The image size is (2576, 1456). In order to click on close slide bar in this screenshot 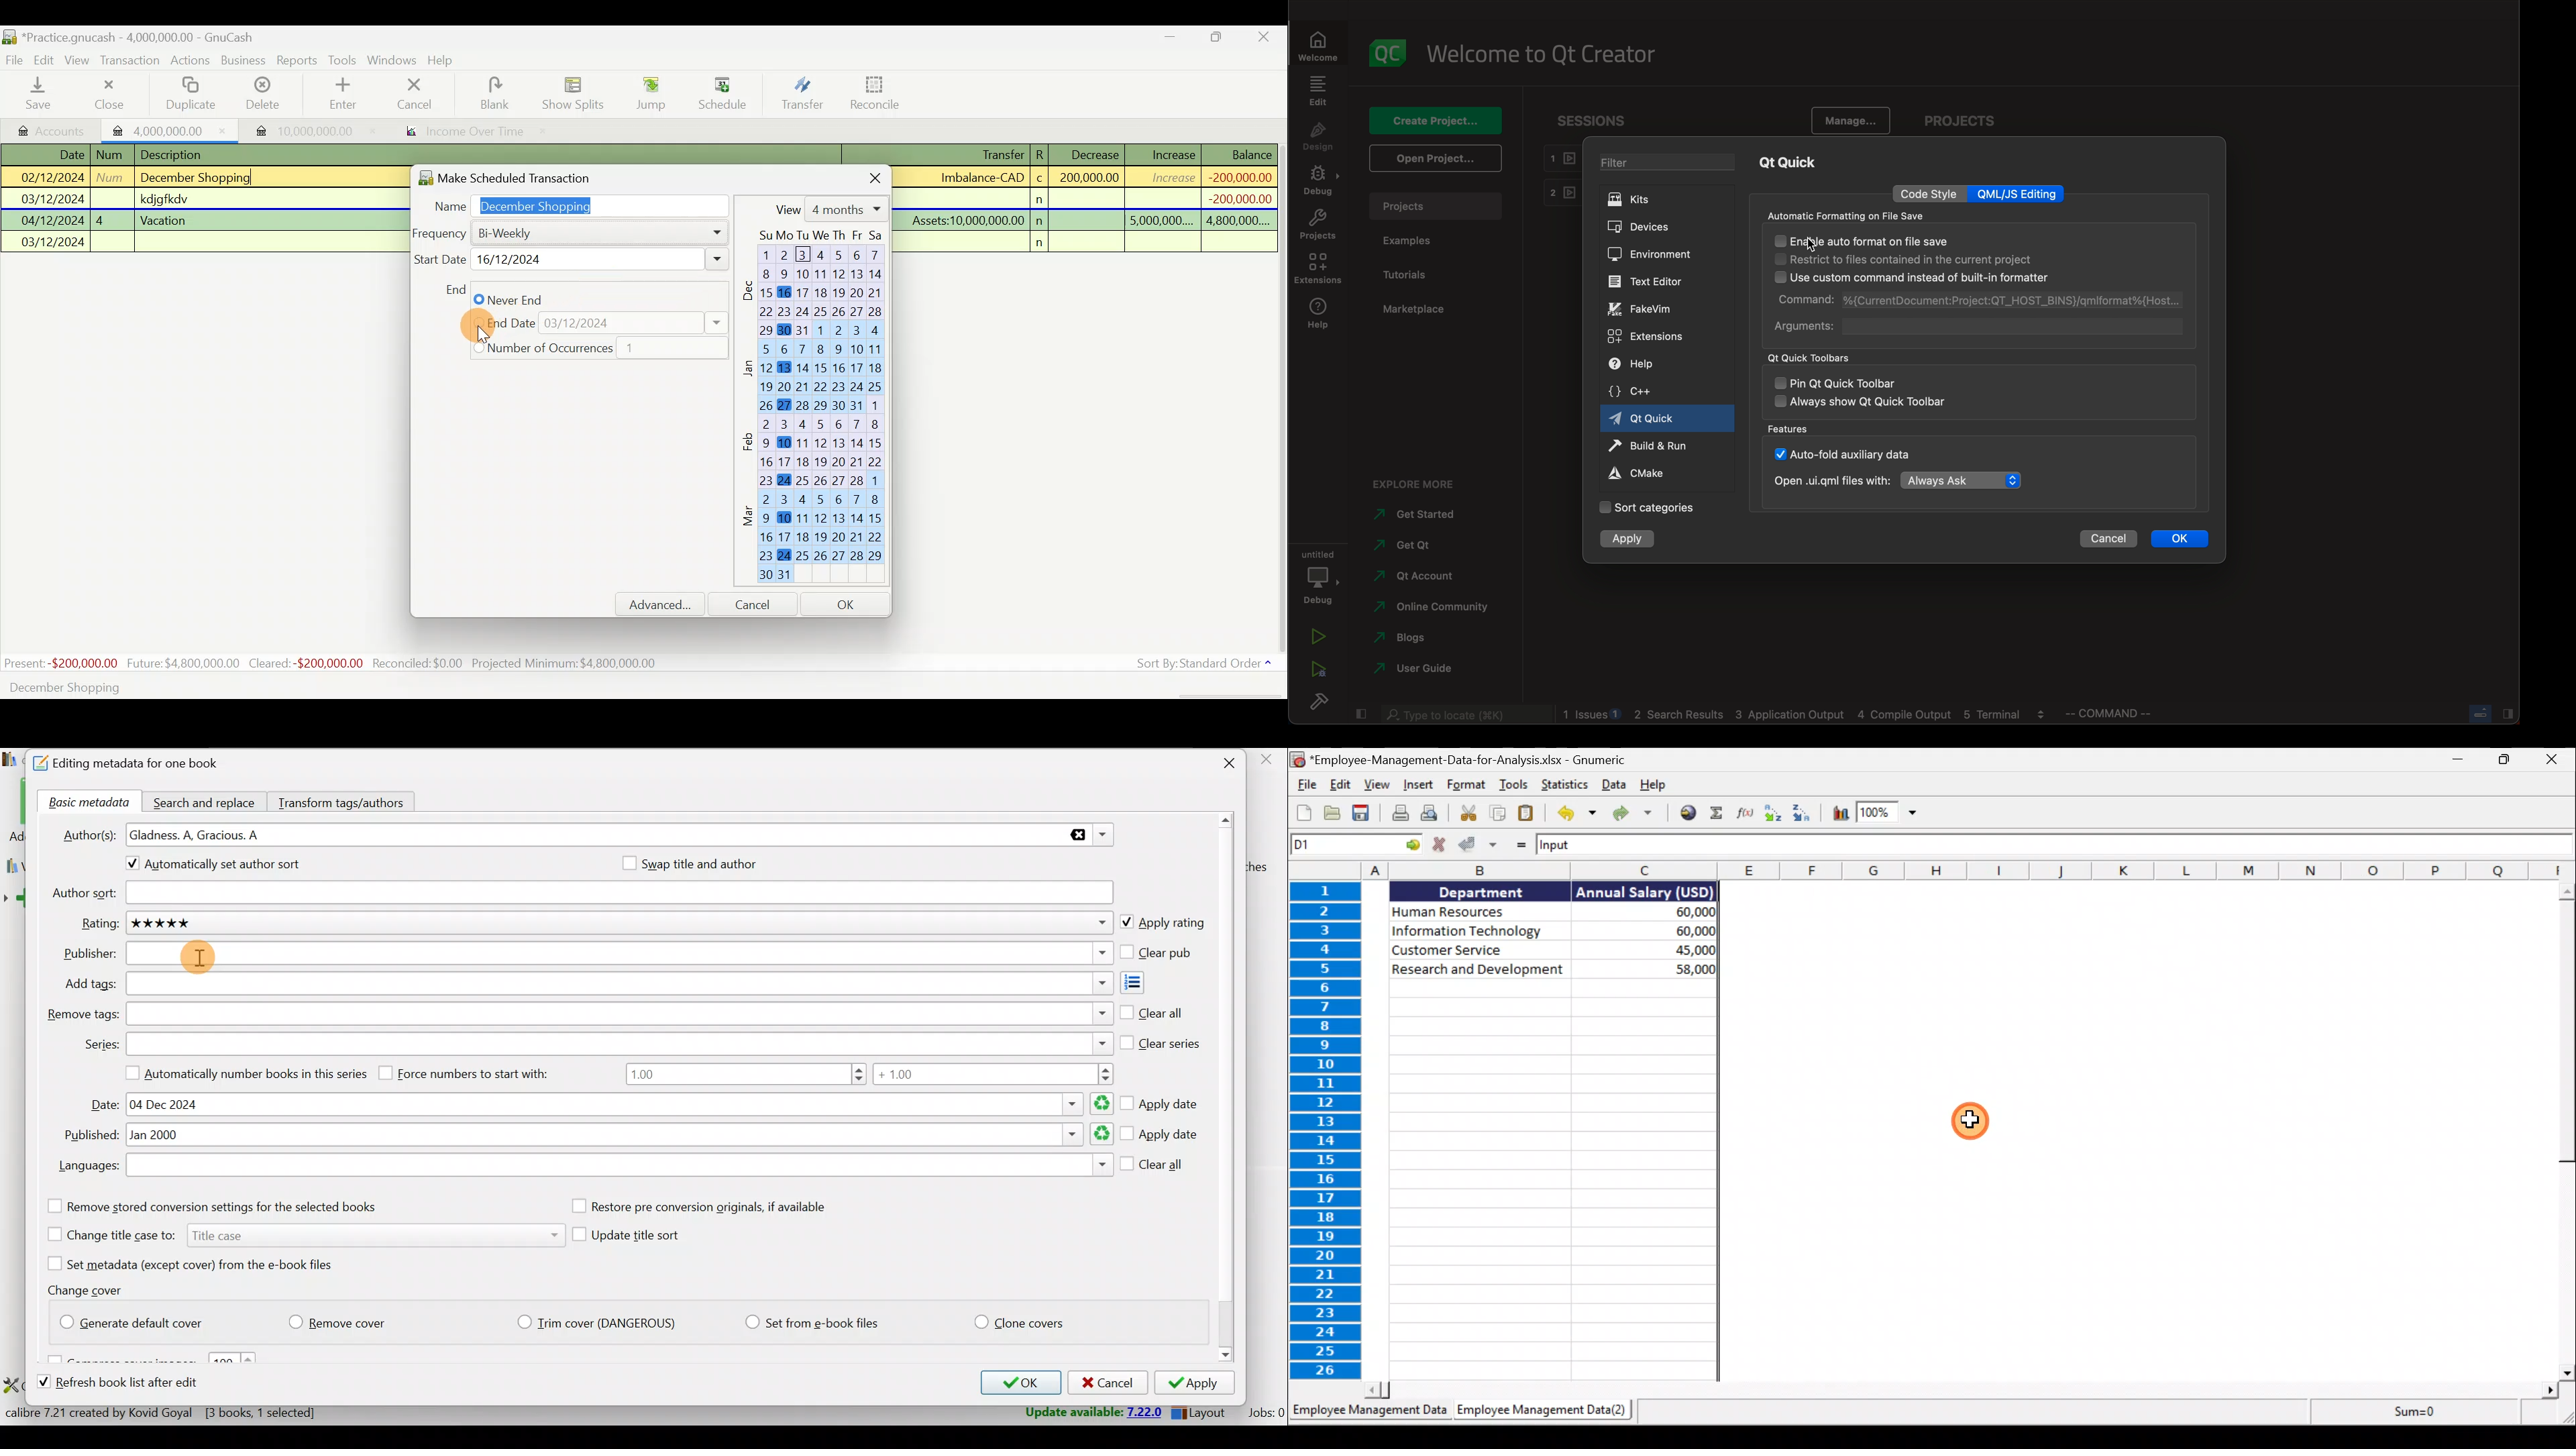, I will do `click(2489, 713)`.